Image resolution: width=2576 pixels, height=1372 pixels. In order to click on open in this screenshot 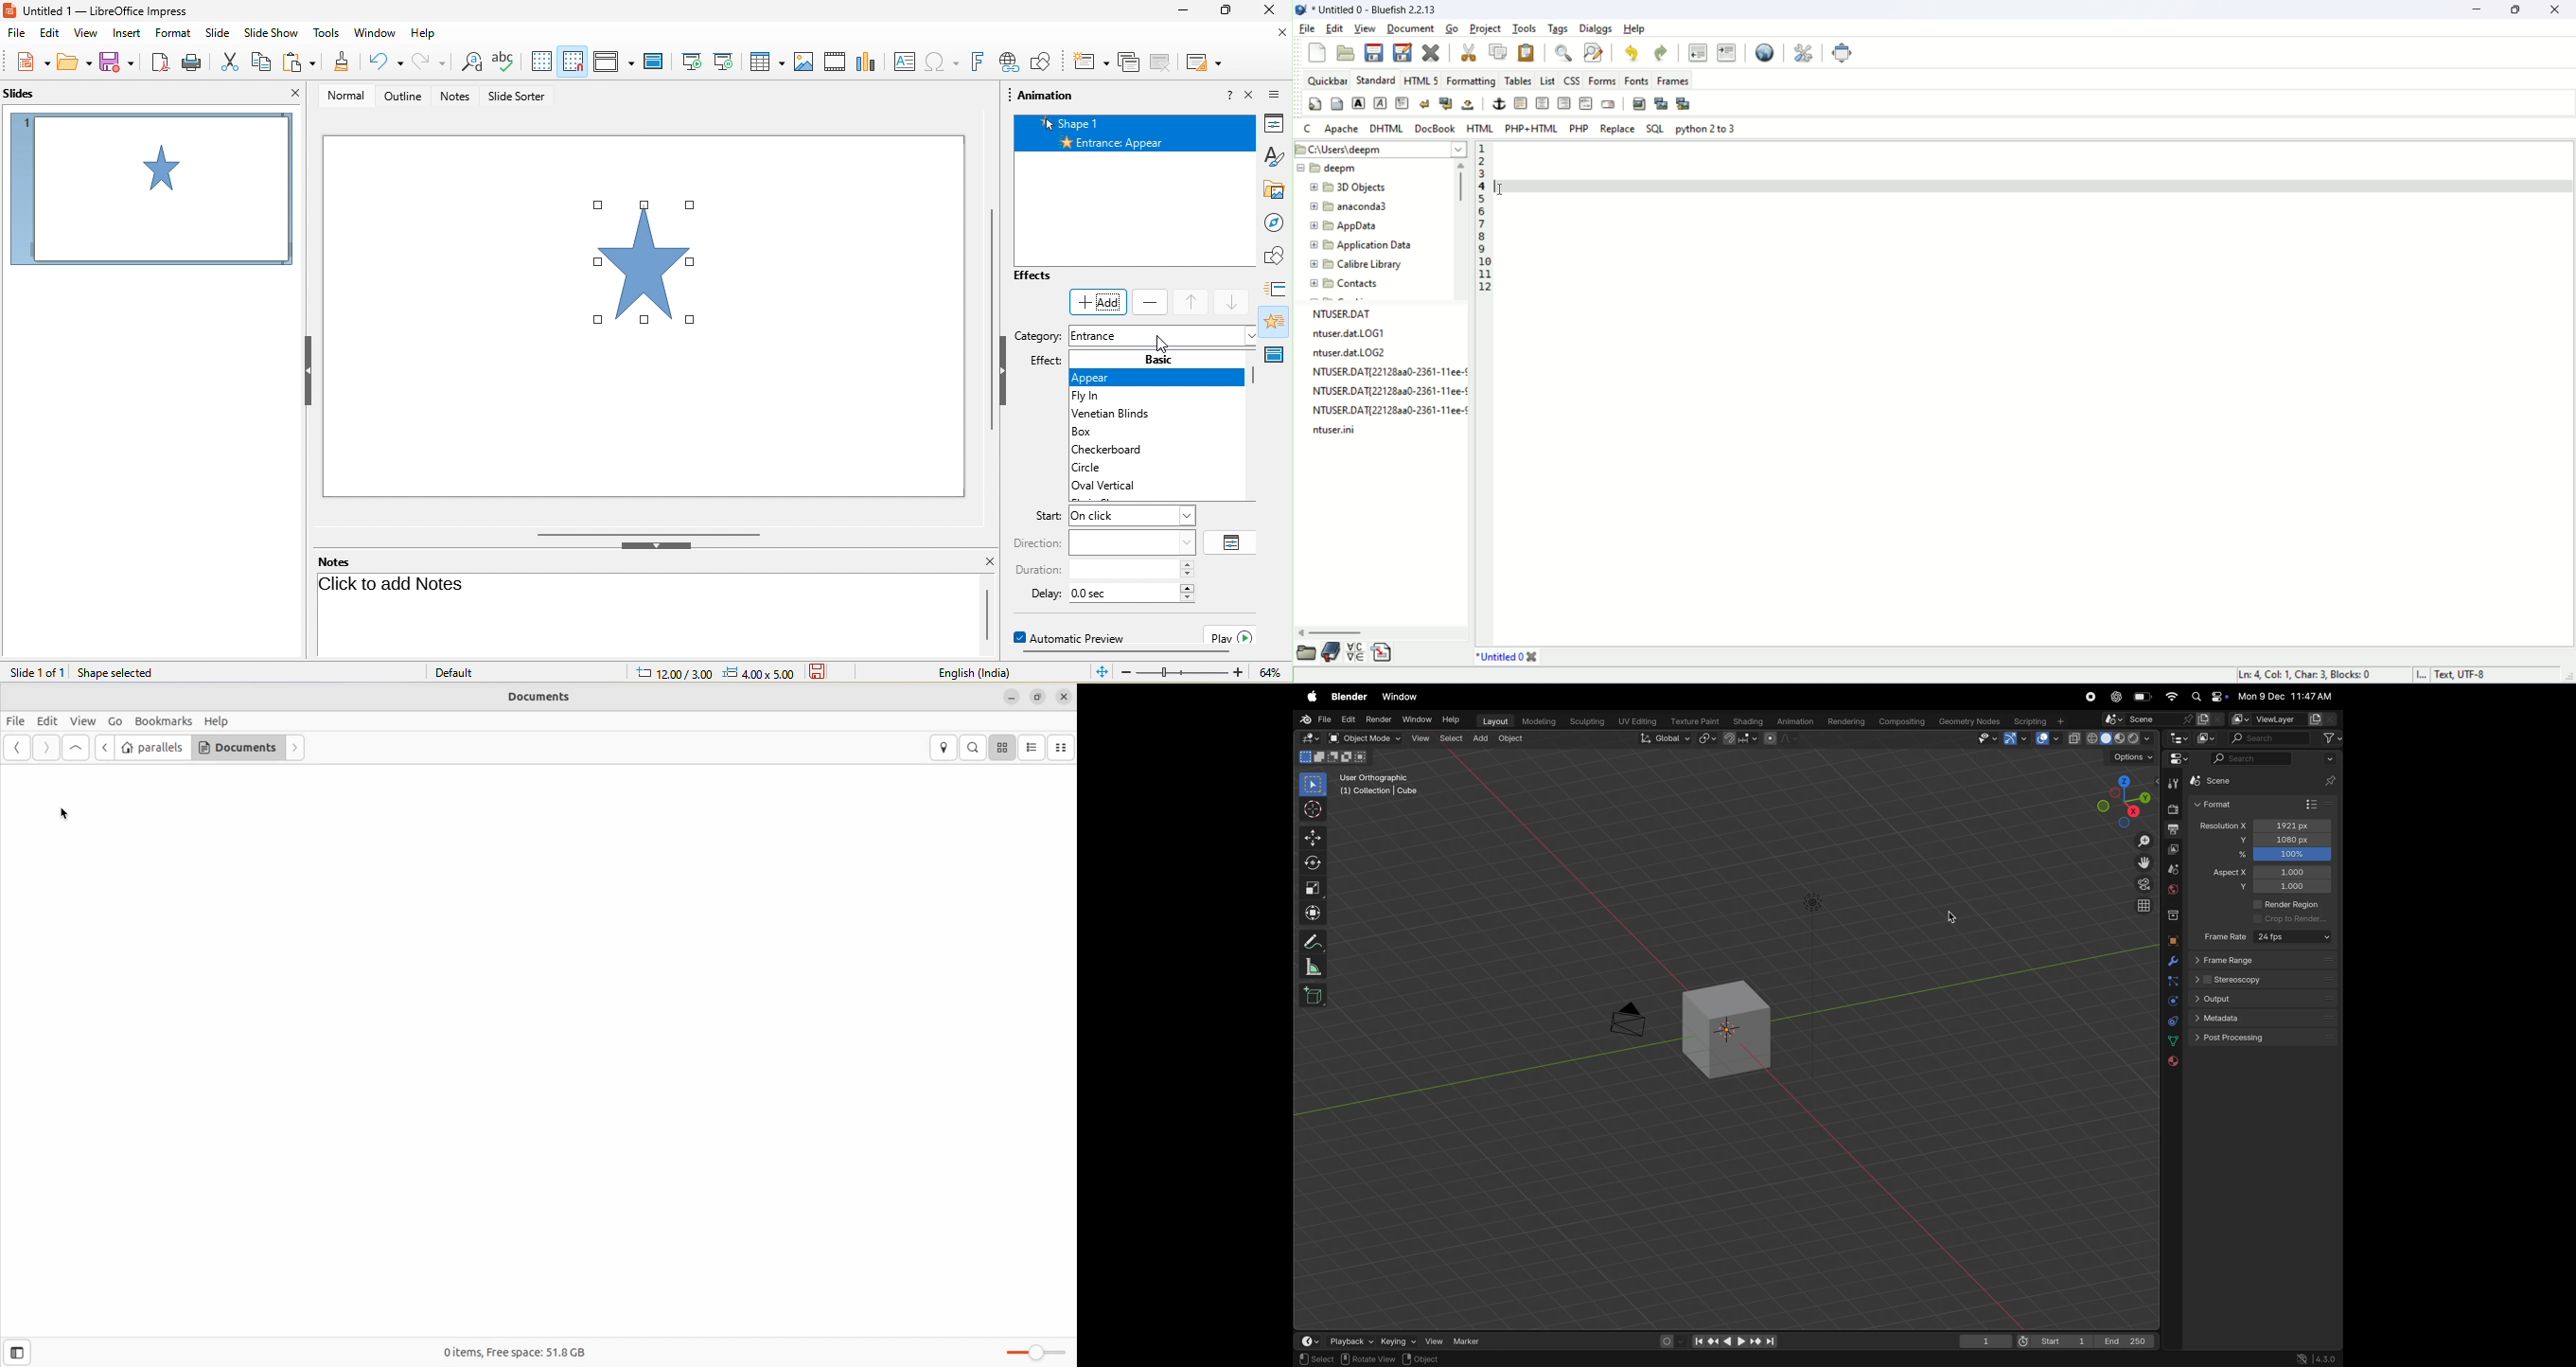, I will do `click(74, 62)`.